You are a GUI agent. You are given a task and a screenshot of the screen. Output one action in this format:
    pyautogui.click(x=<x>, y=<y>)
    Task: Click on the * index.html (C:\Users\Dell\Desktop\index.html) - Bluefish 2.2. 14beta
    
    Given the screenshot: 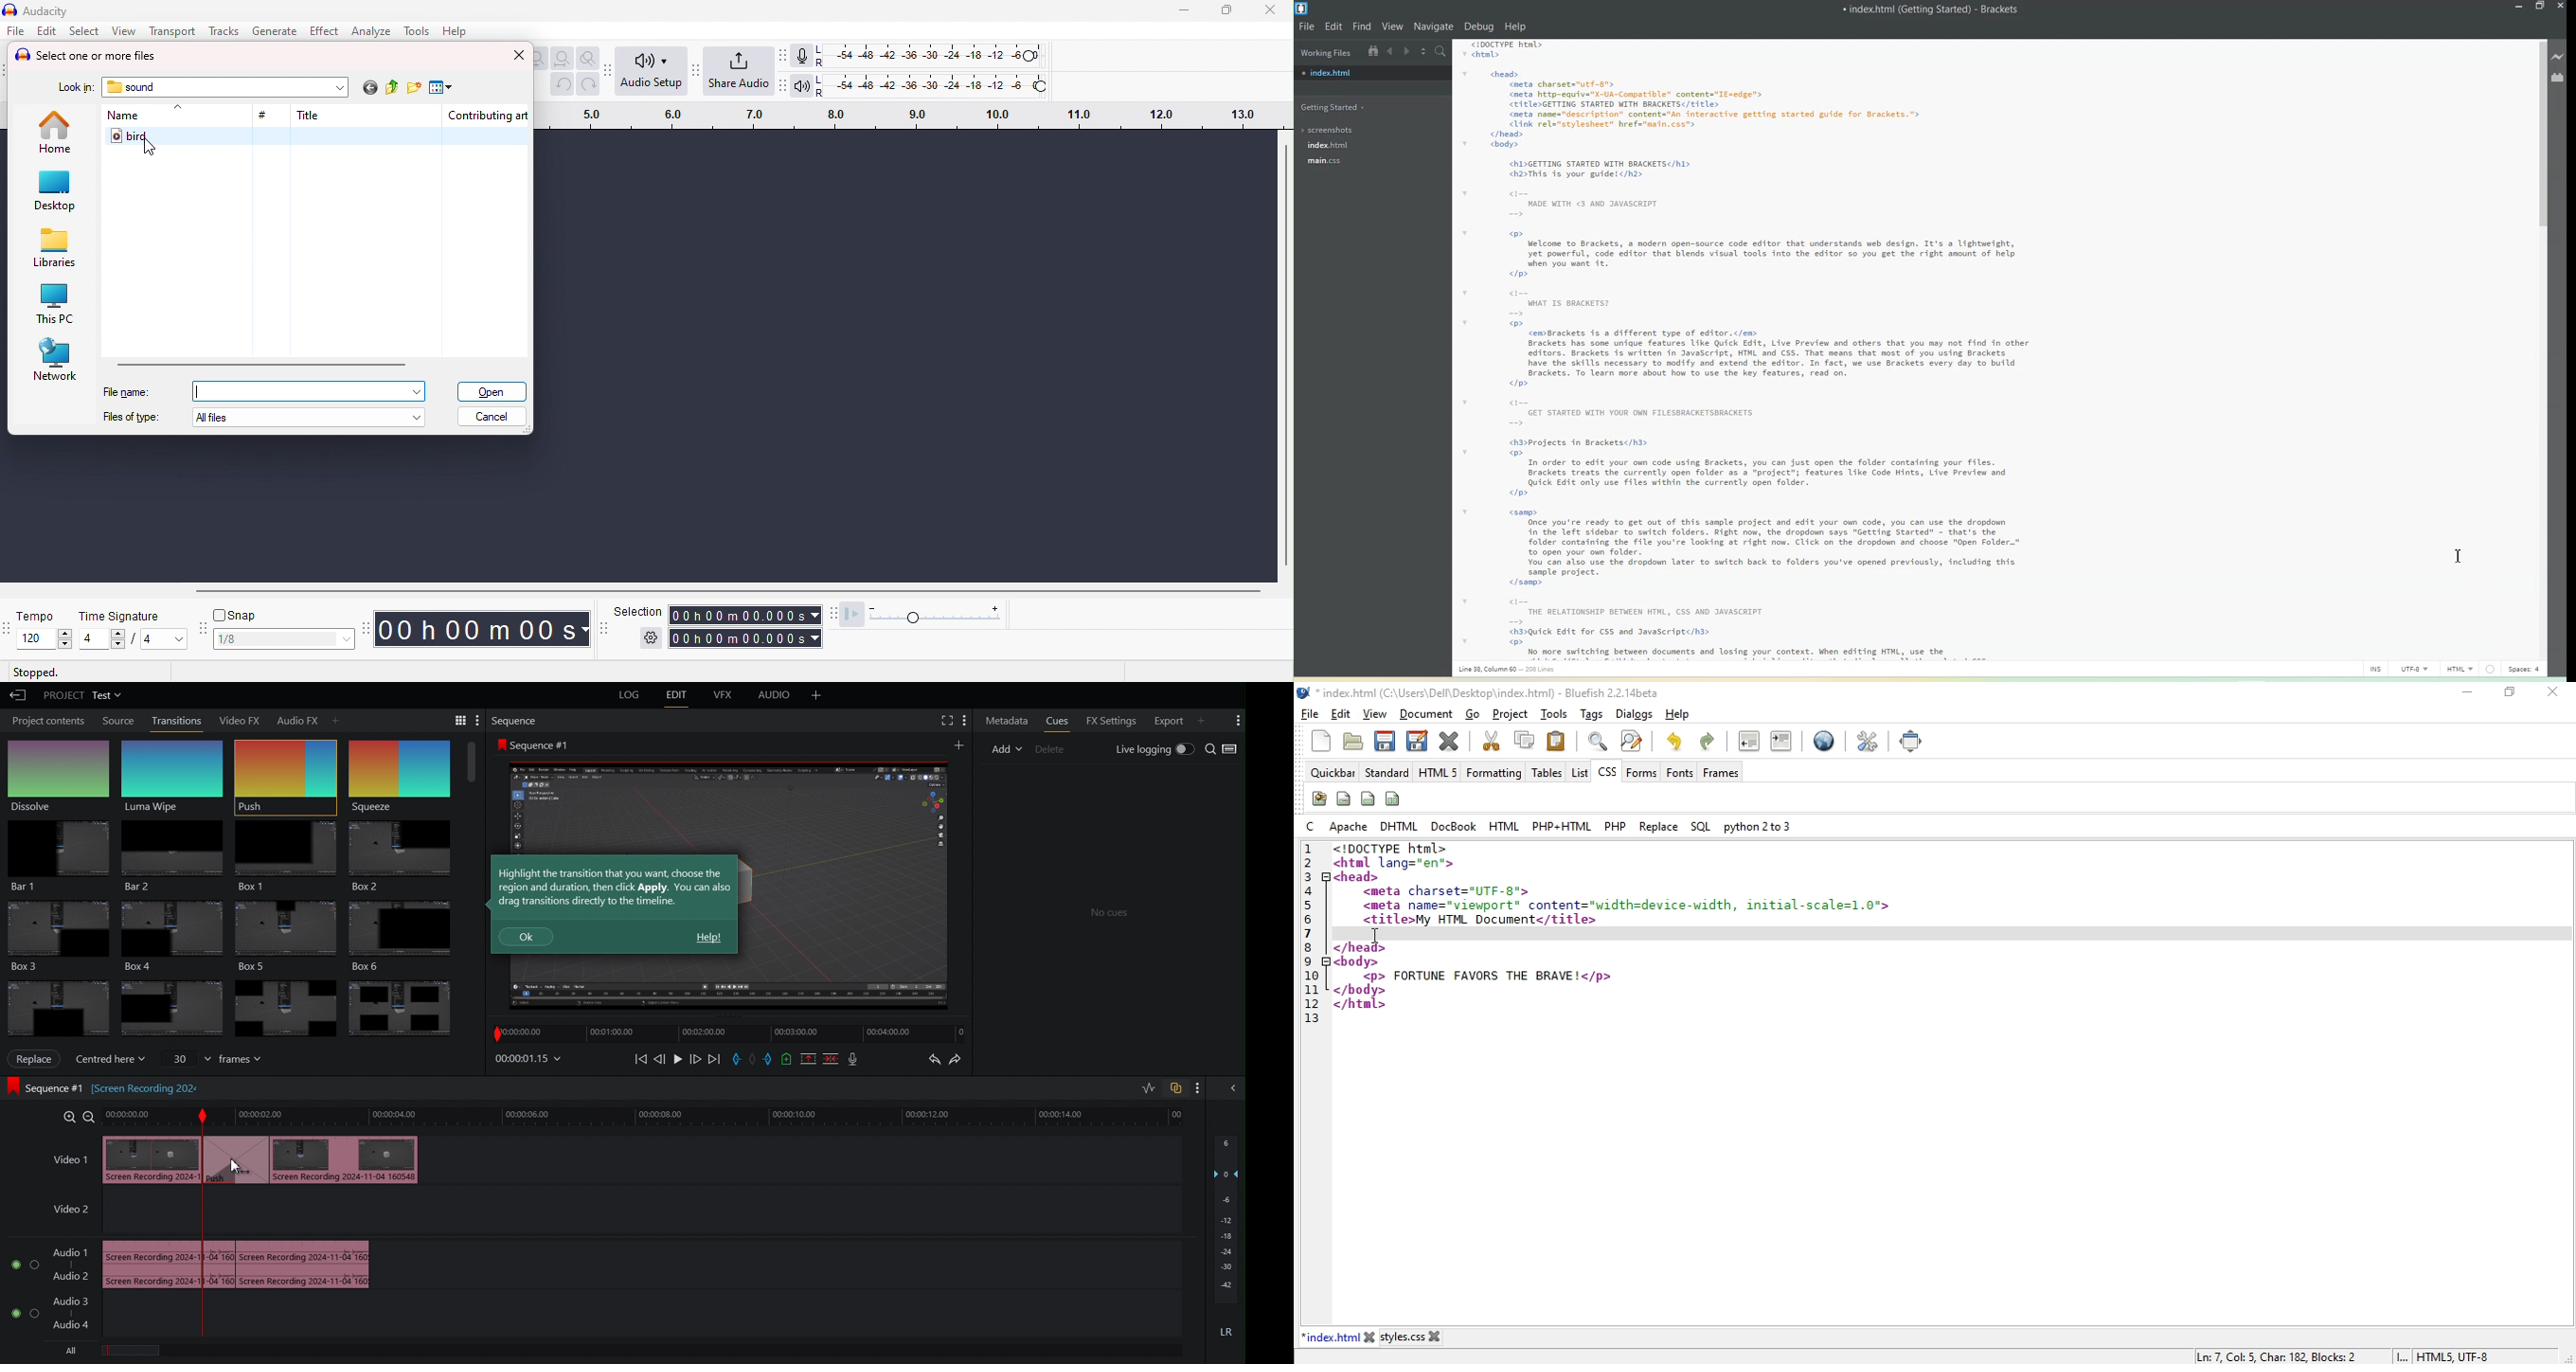 What is the action you would take?
    pyautogui.click(x=1492, y=693)
    